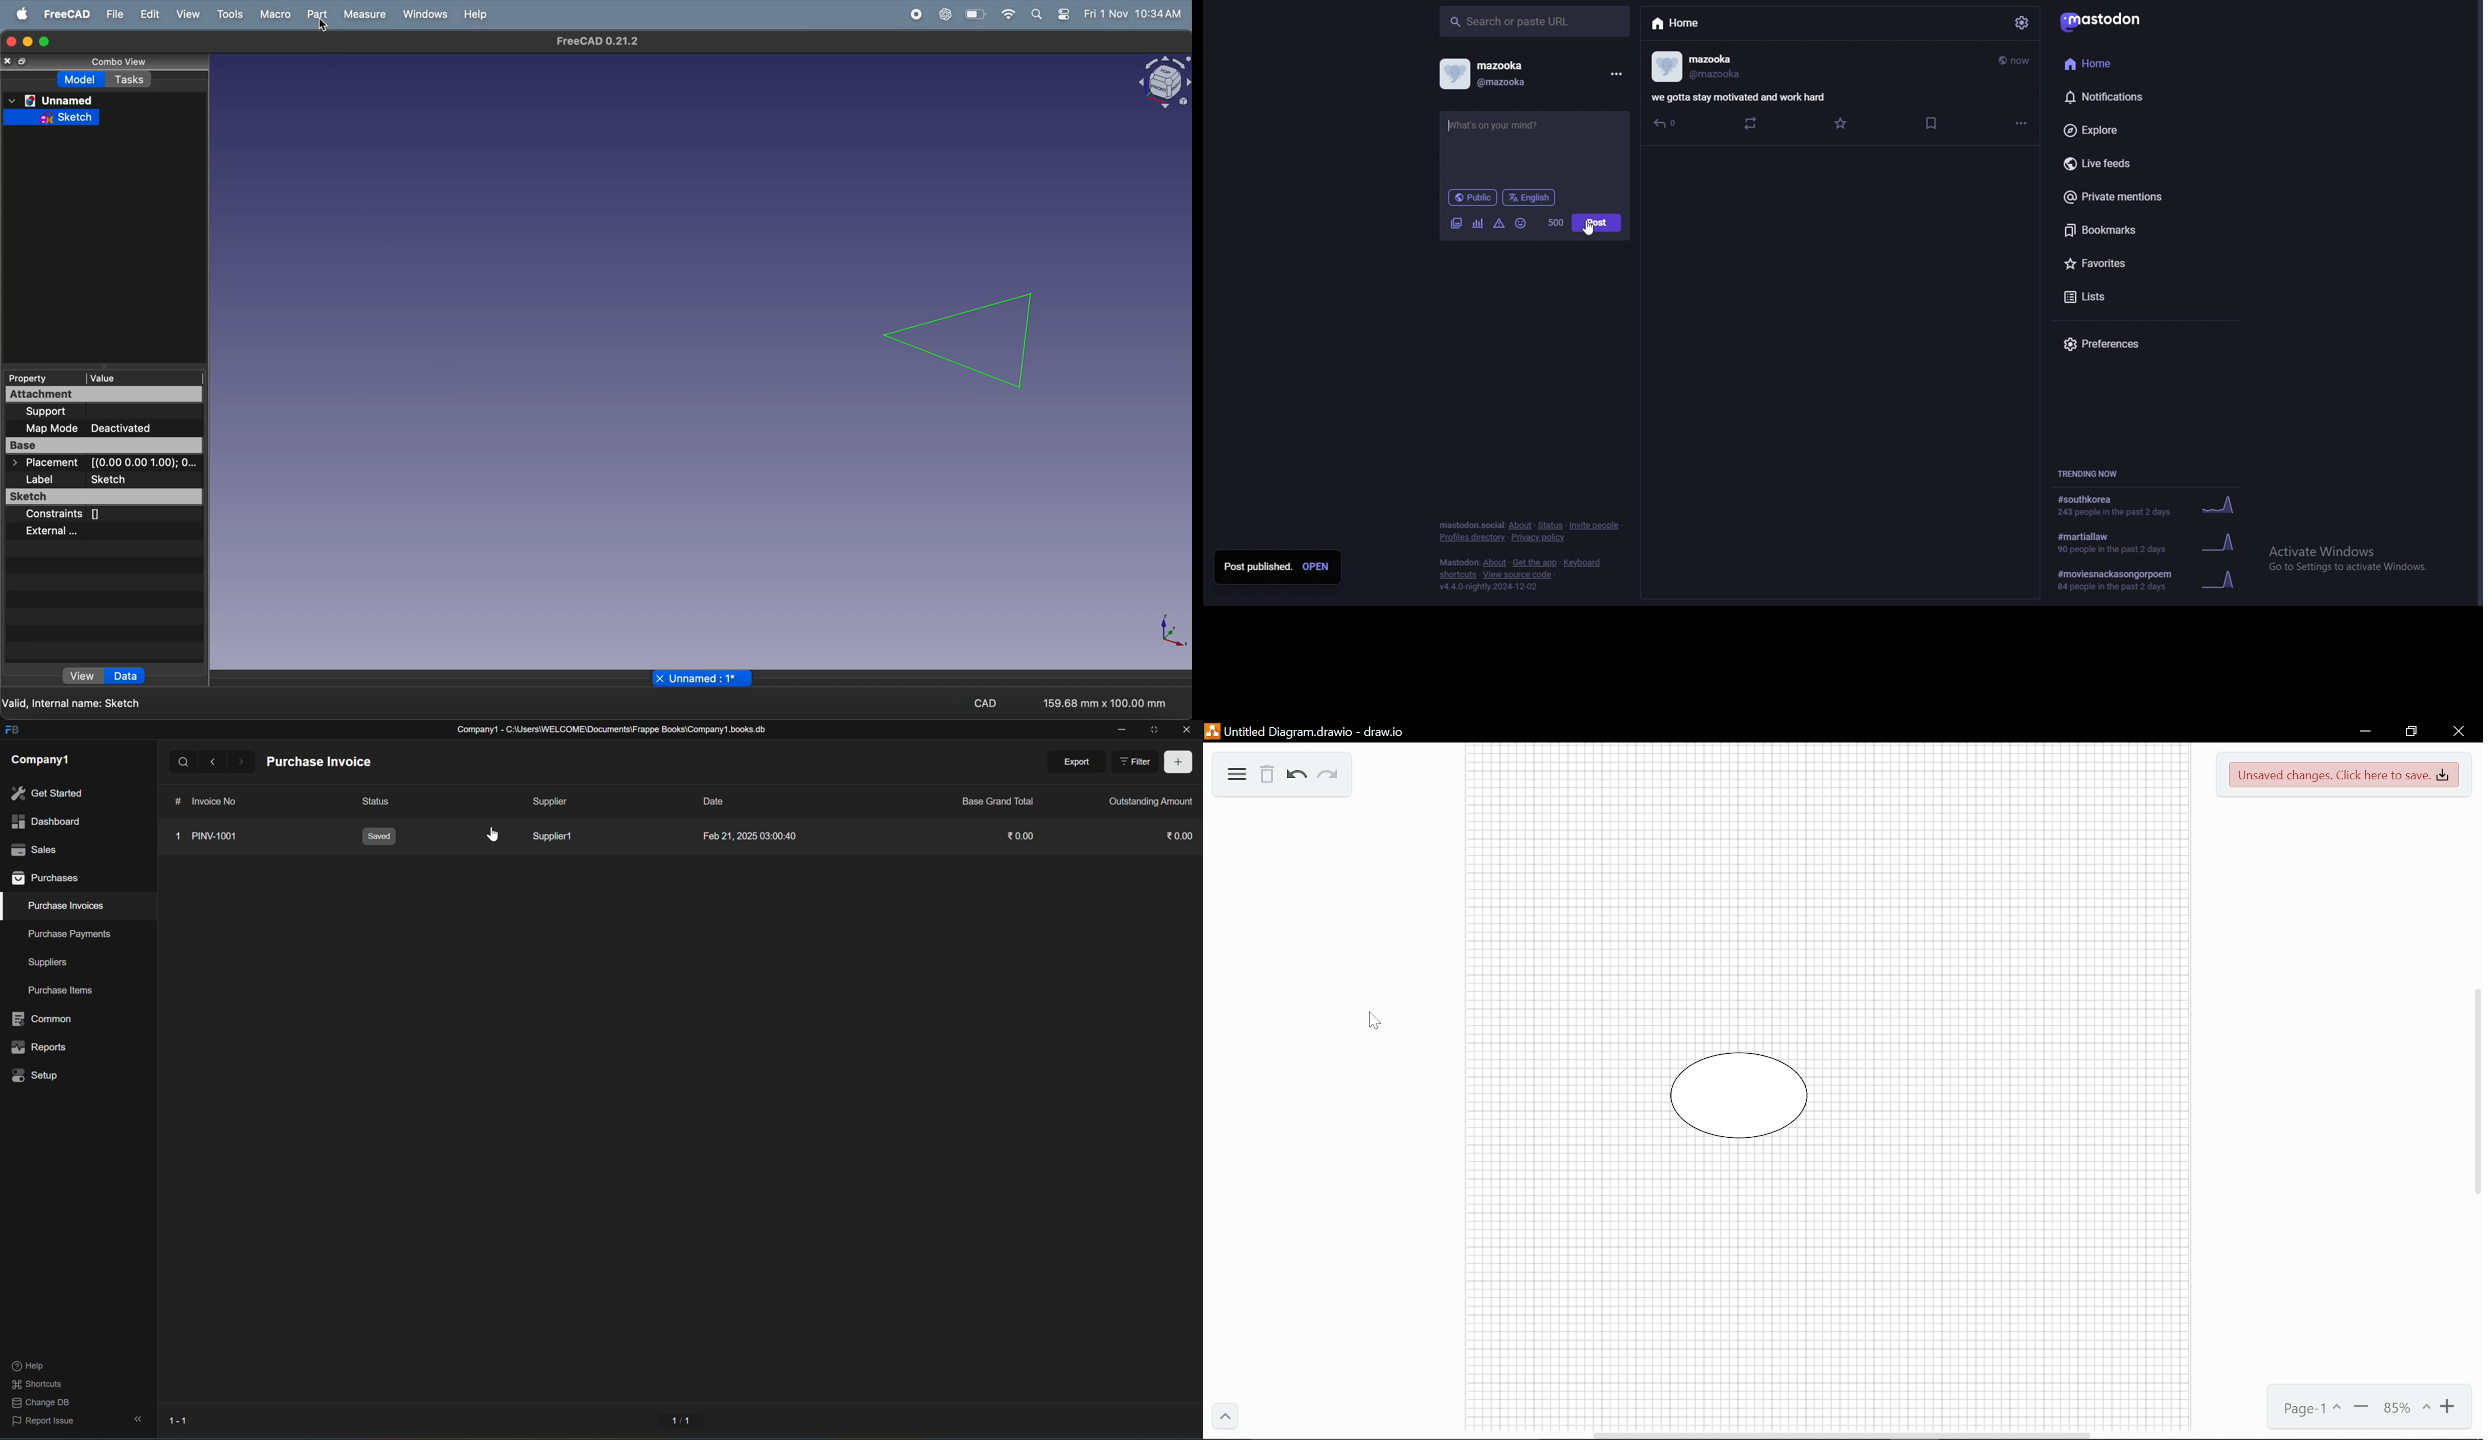  I want to click on about, so click(1520, 527).